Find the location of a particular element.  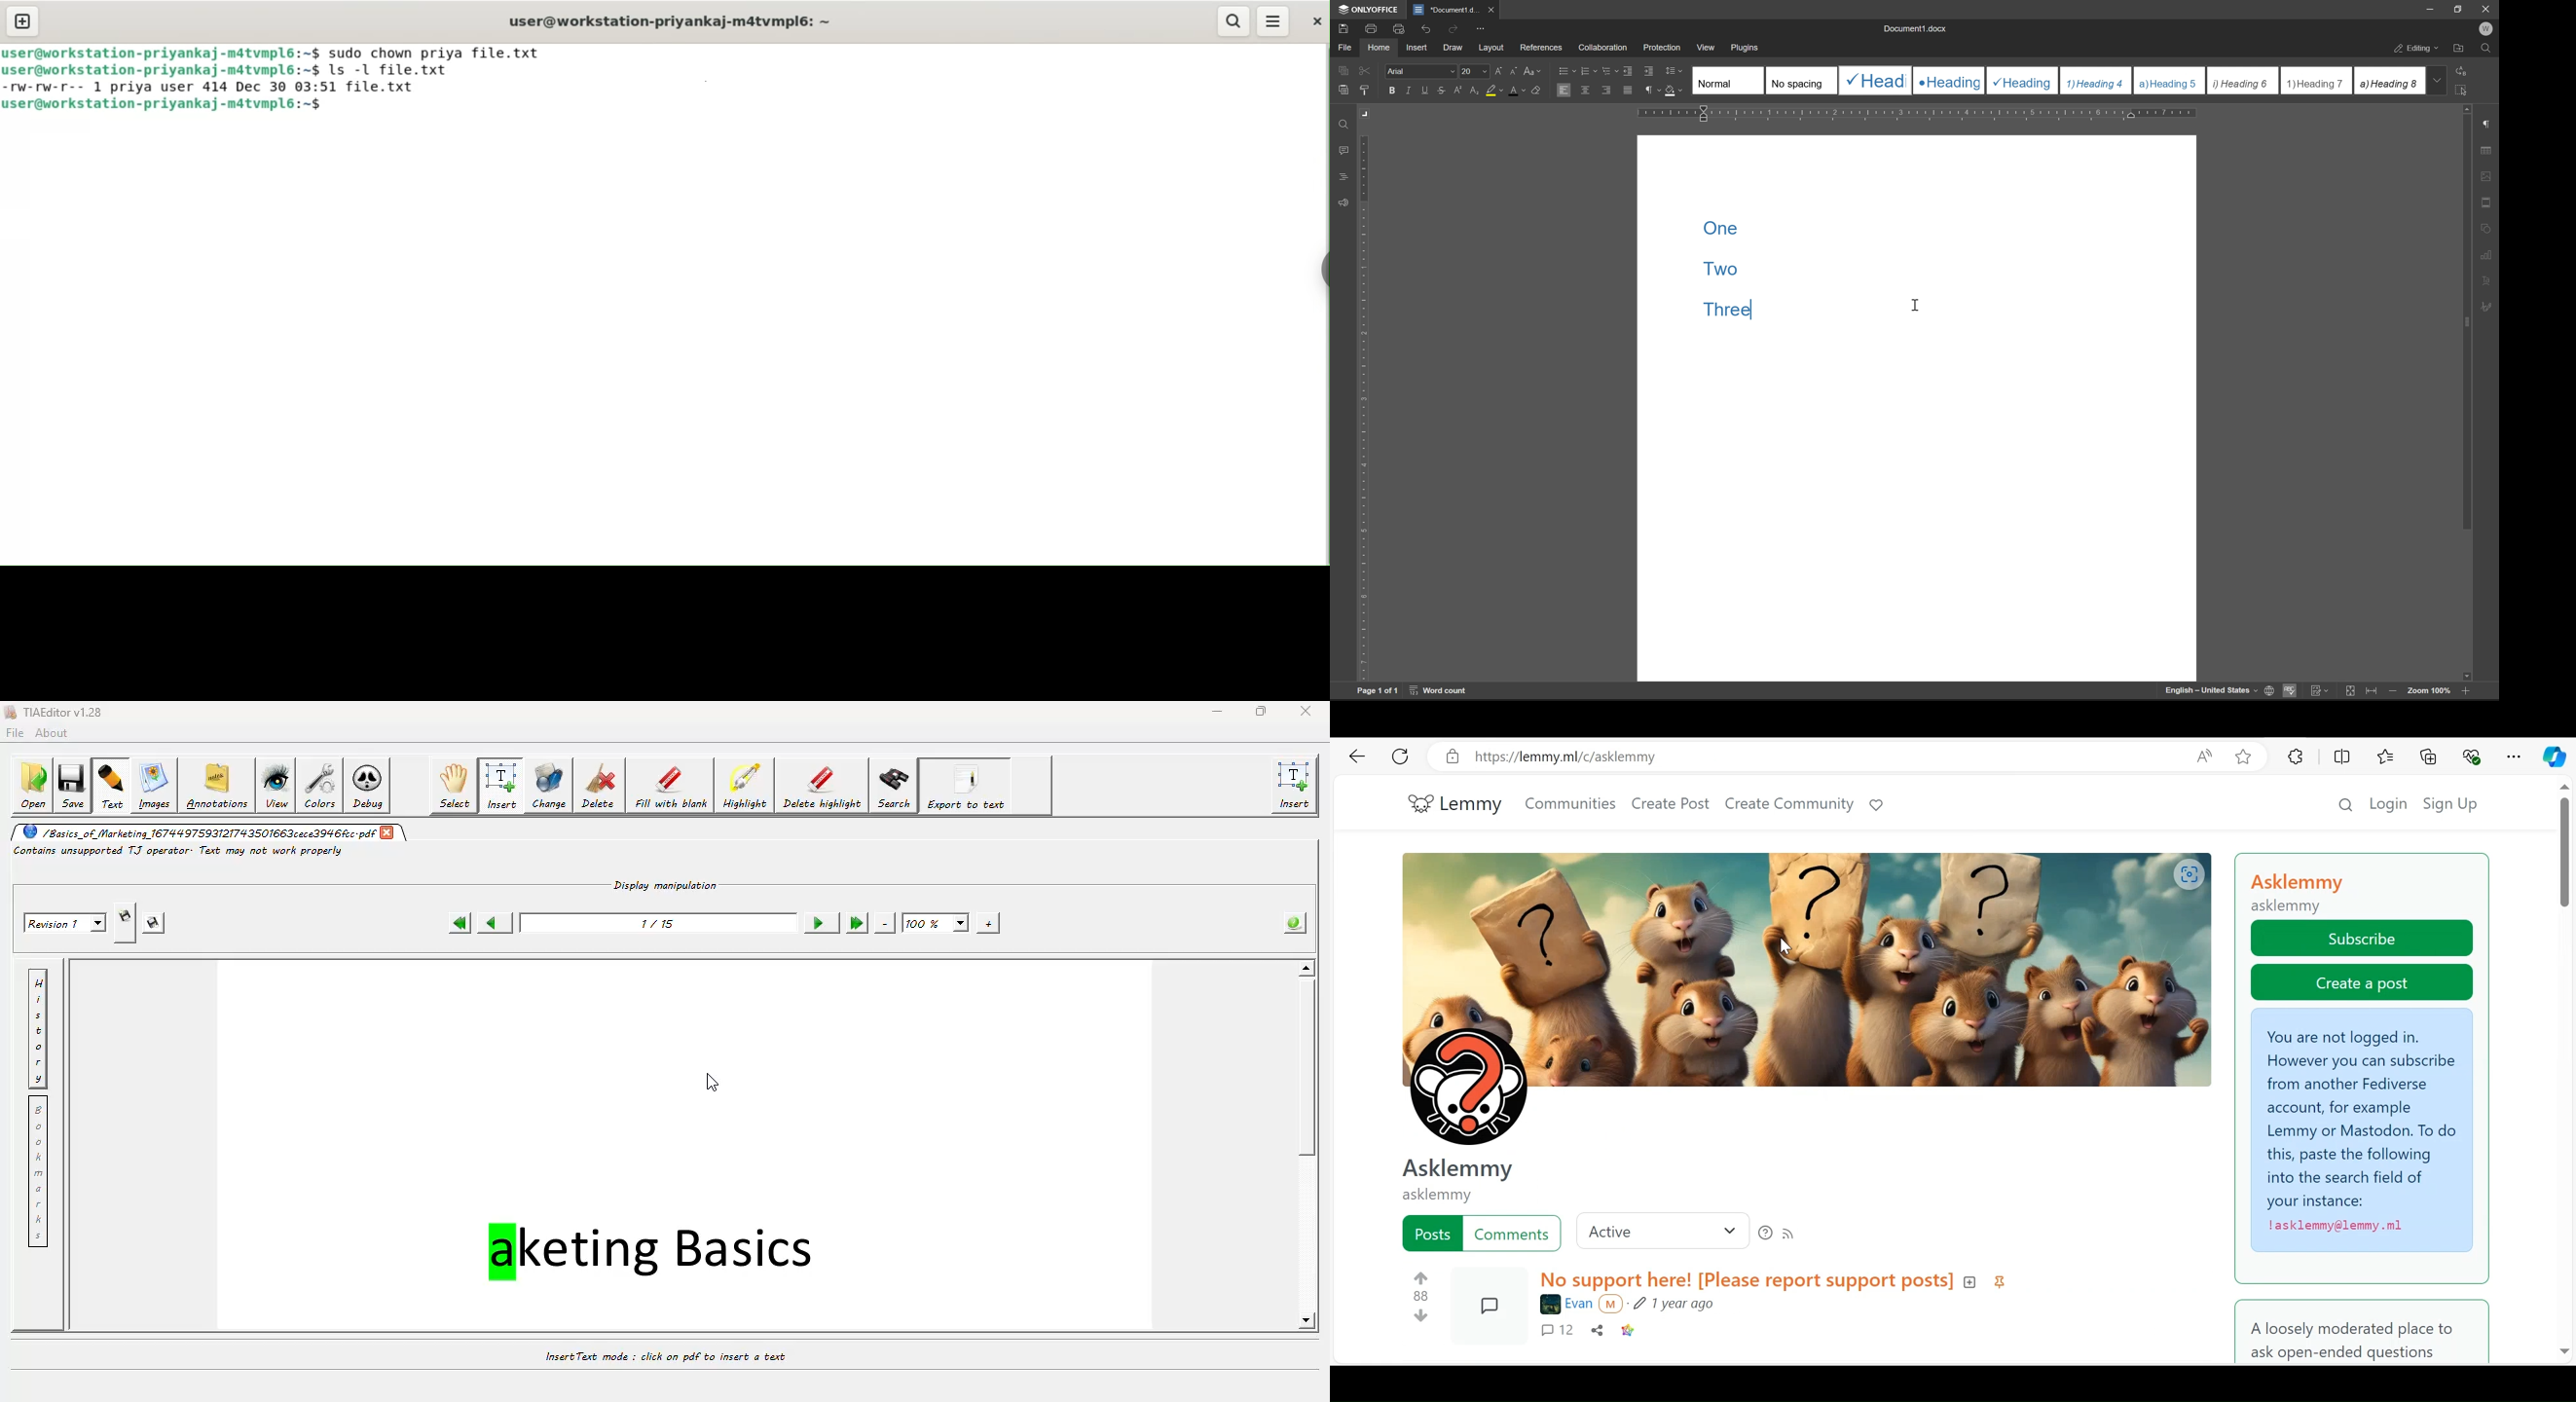

headings is located at coordinates (1343, 177).